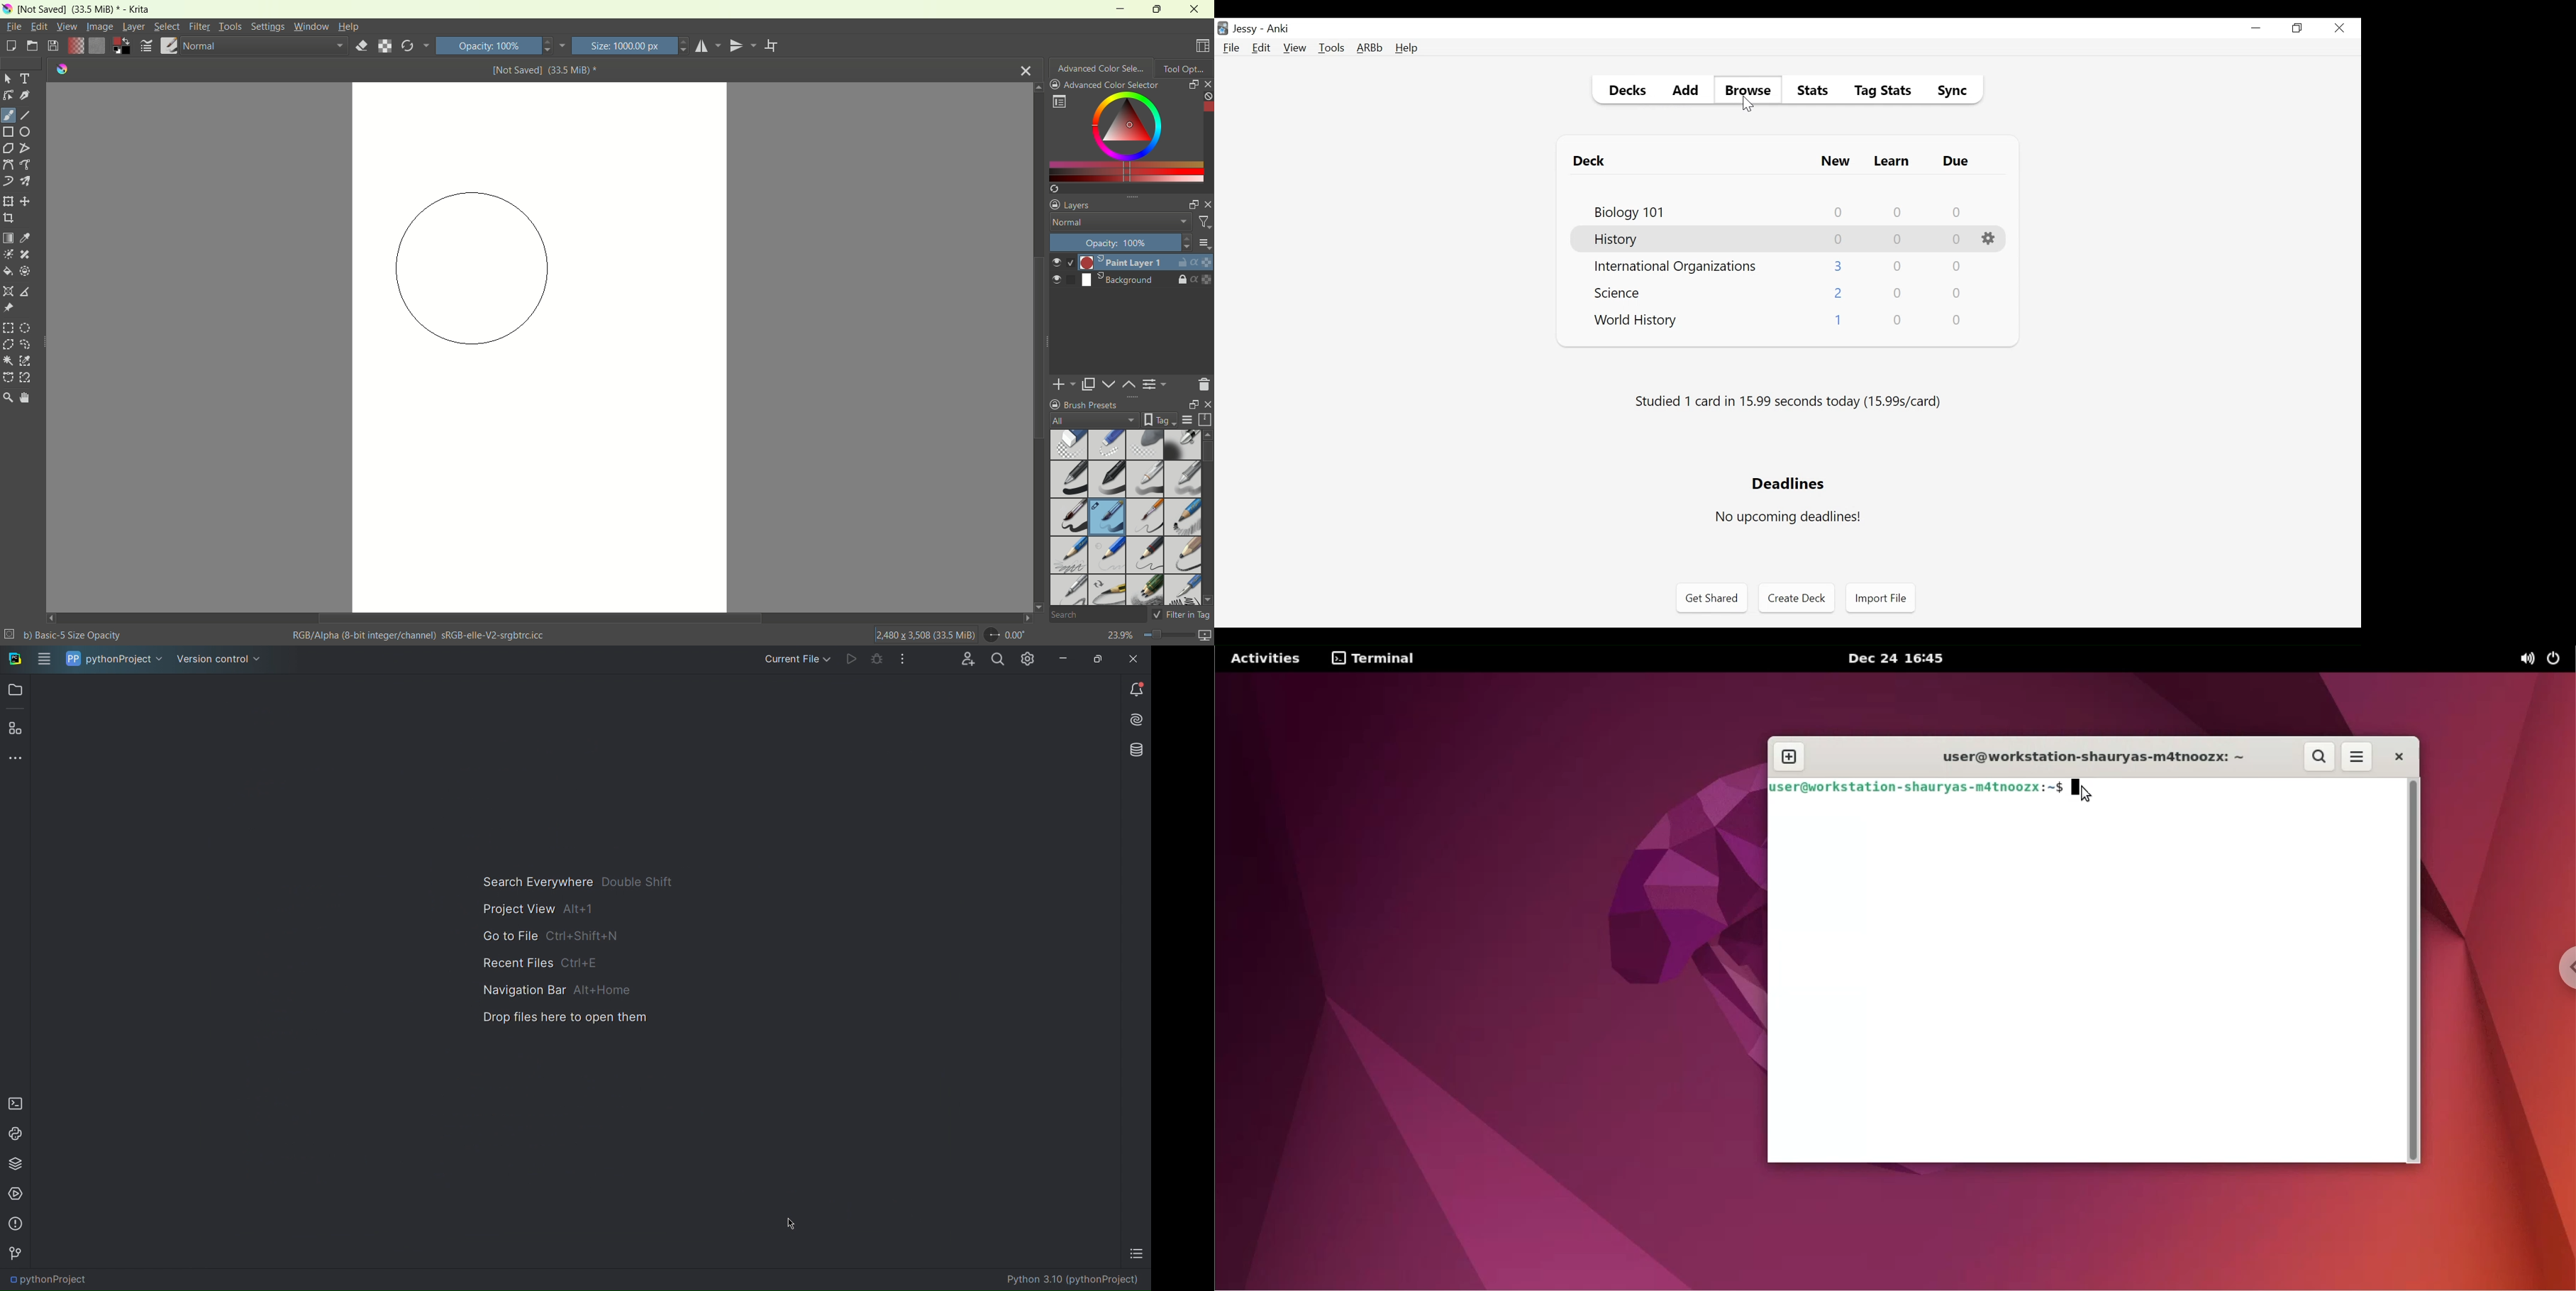  Describe the element at coordinates (1065, 384) in the screenshot. I see `add` at that location.